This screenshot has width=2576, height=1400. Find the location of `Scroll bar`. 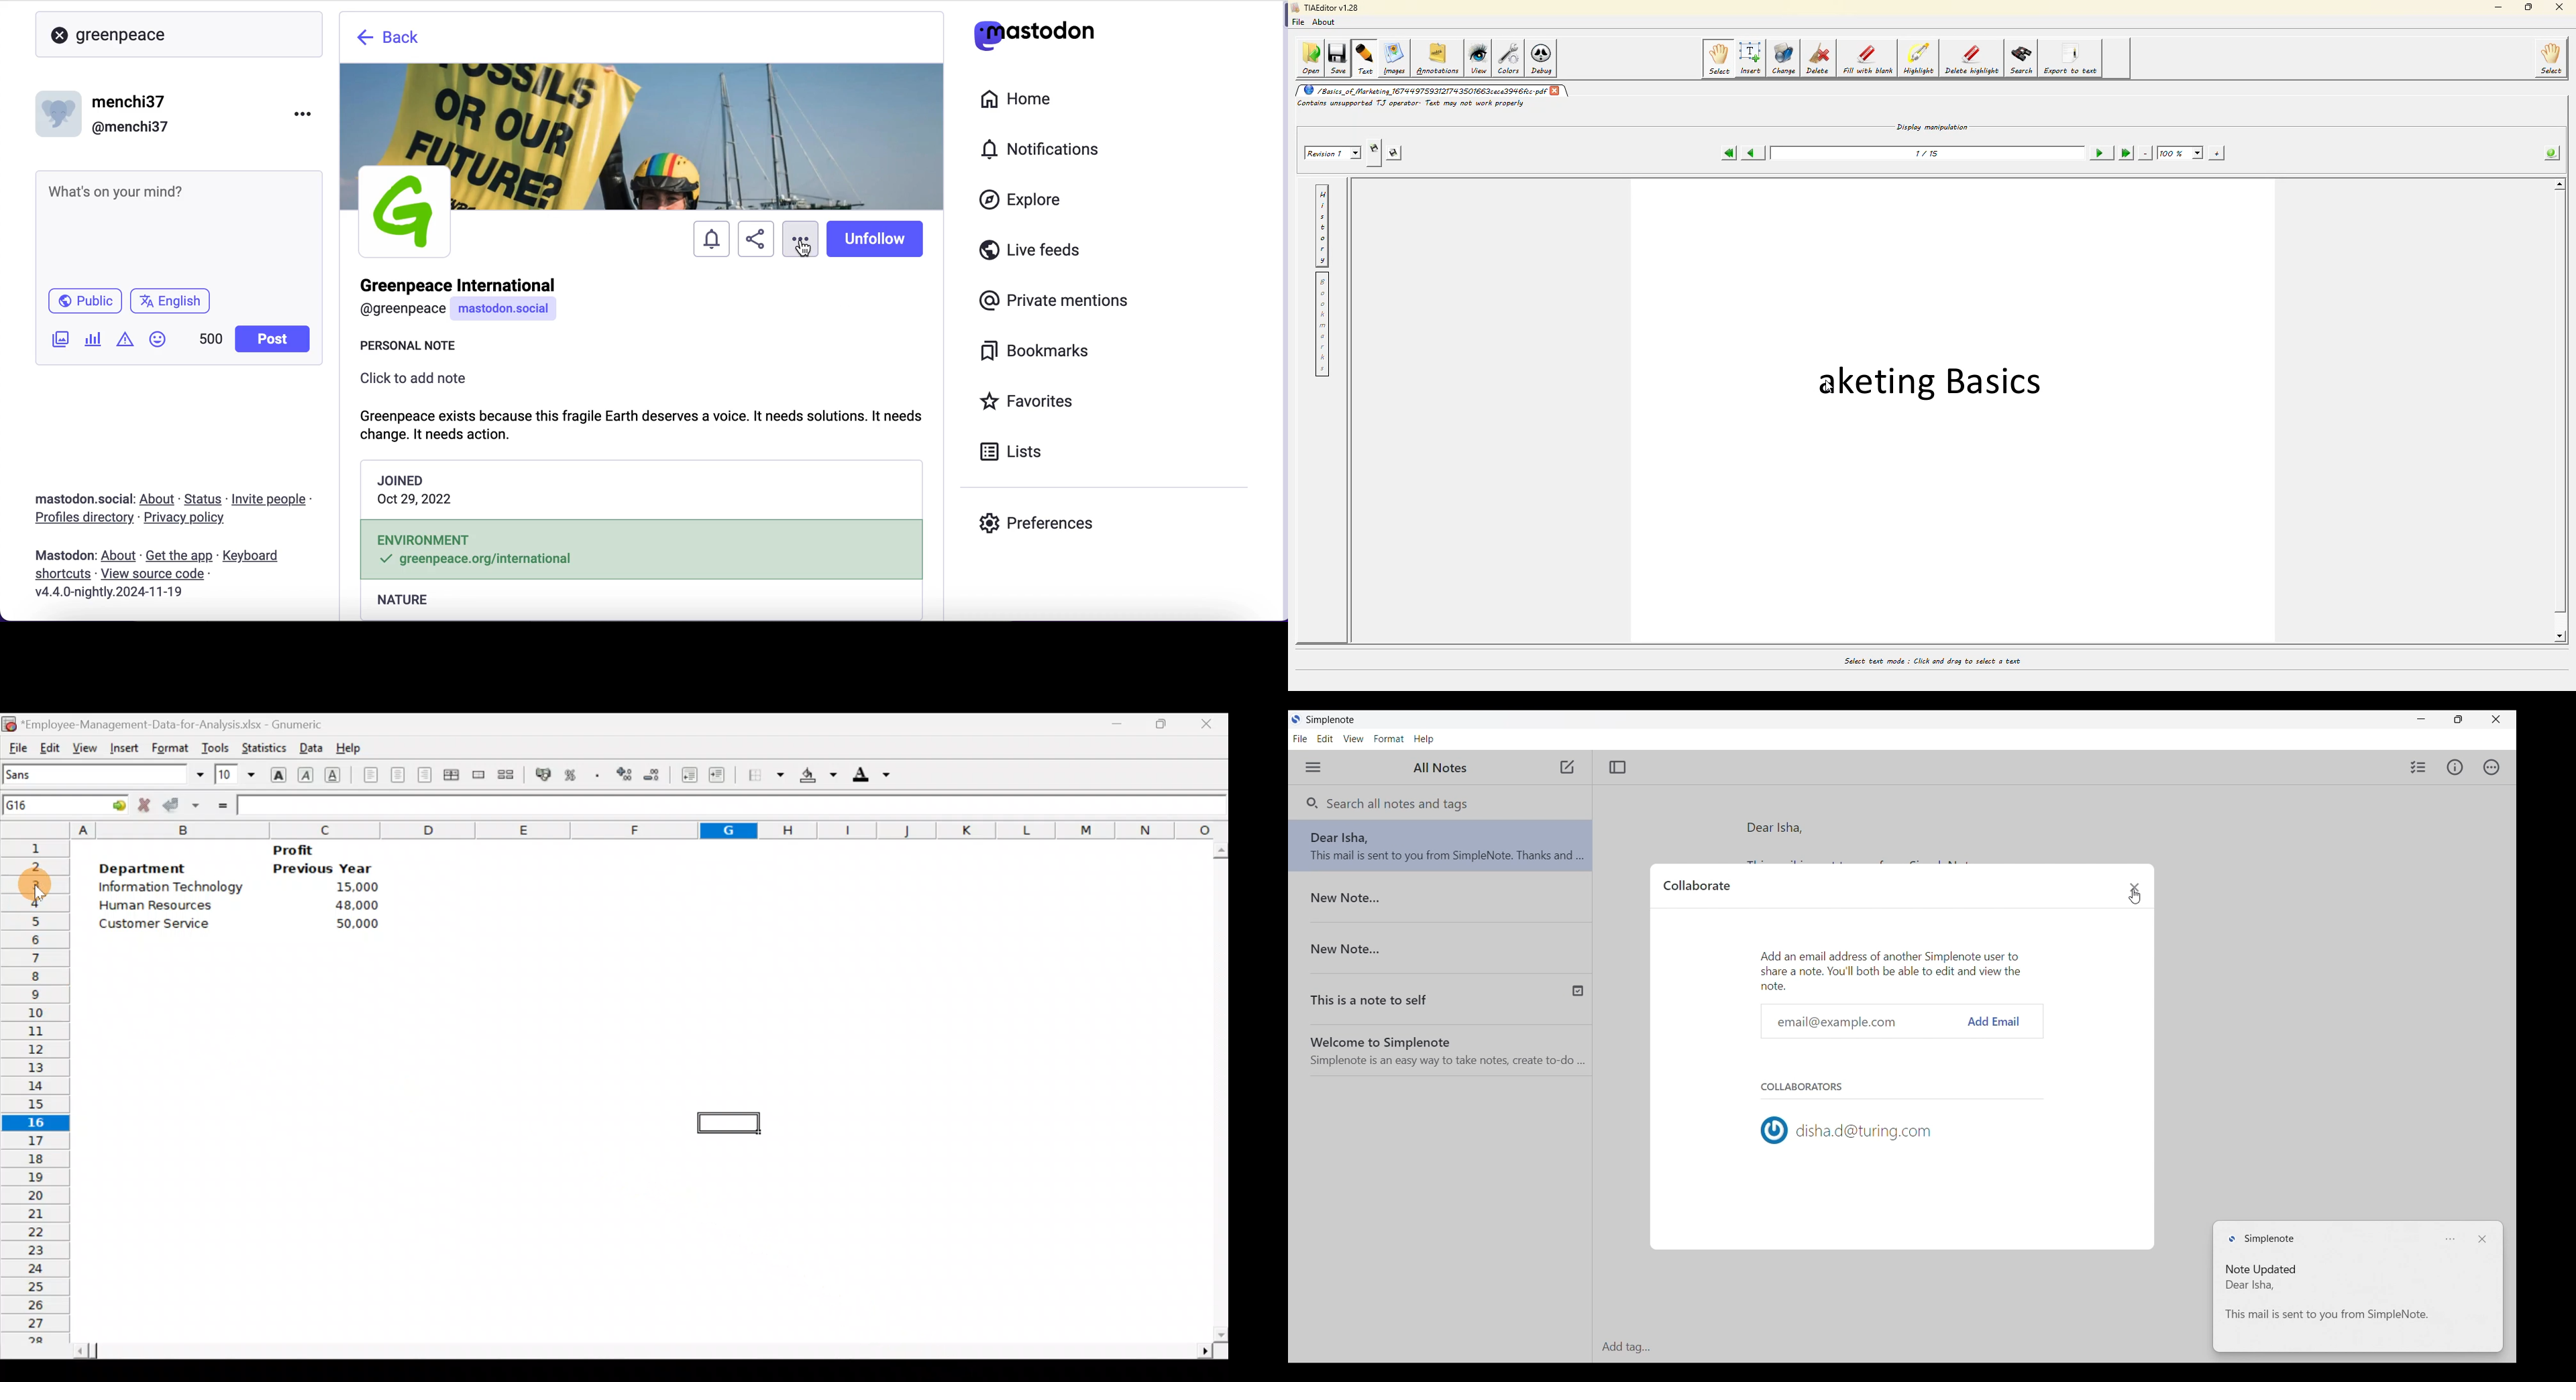

Scroll bar is located at coordinates (640, 1347).